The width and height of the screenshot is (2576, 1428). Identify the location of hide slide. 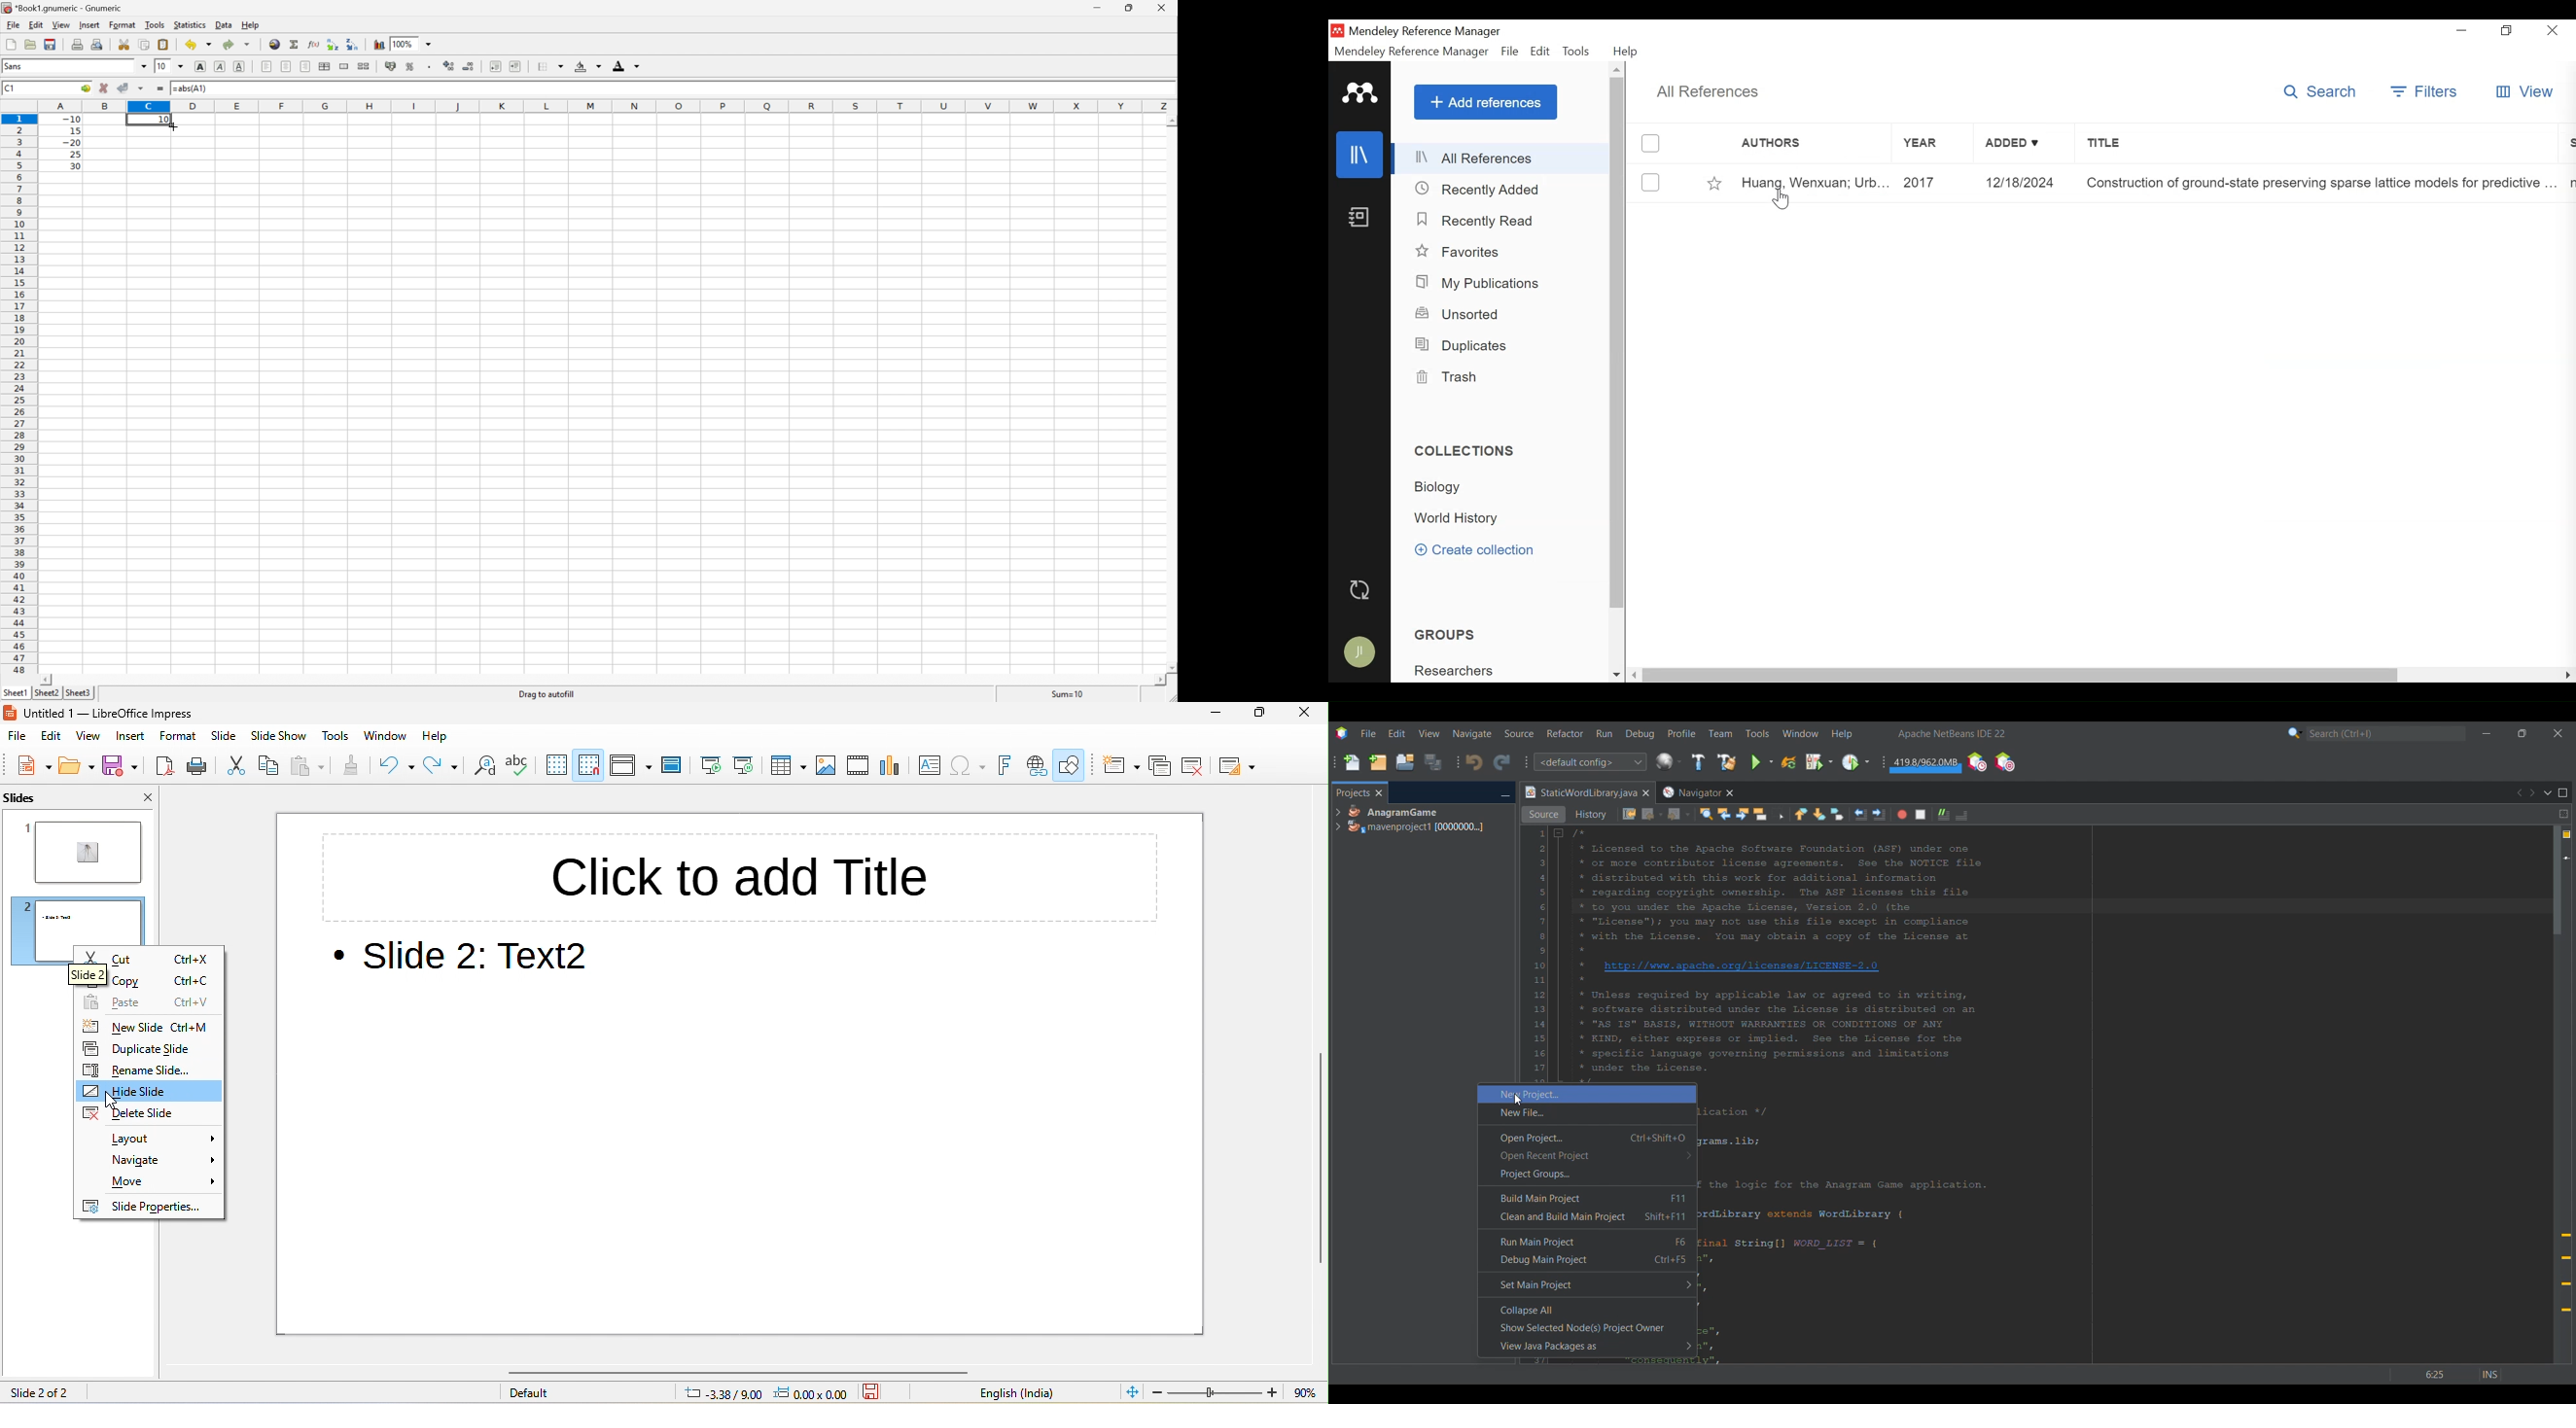
(148, 1091).